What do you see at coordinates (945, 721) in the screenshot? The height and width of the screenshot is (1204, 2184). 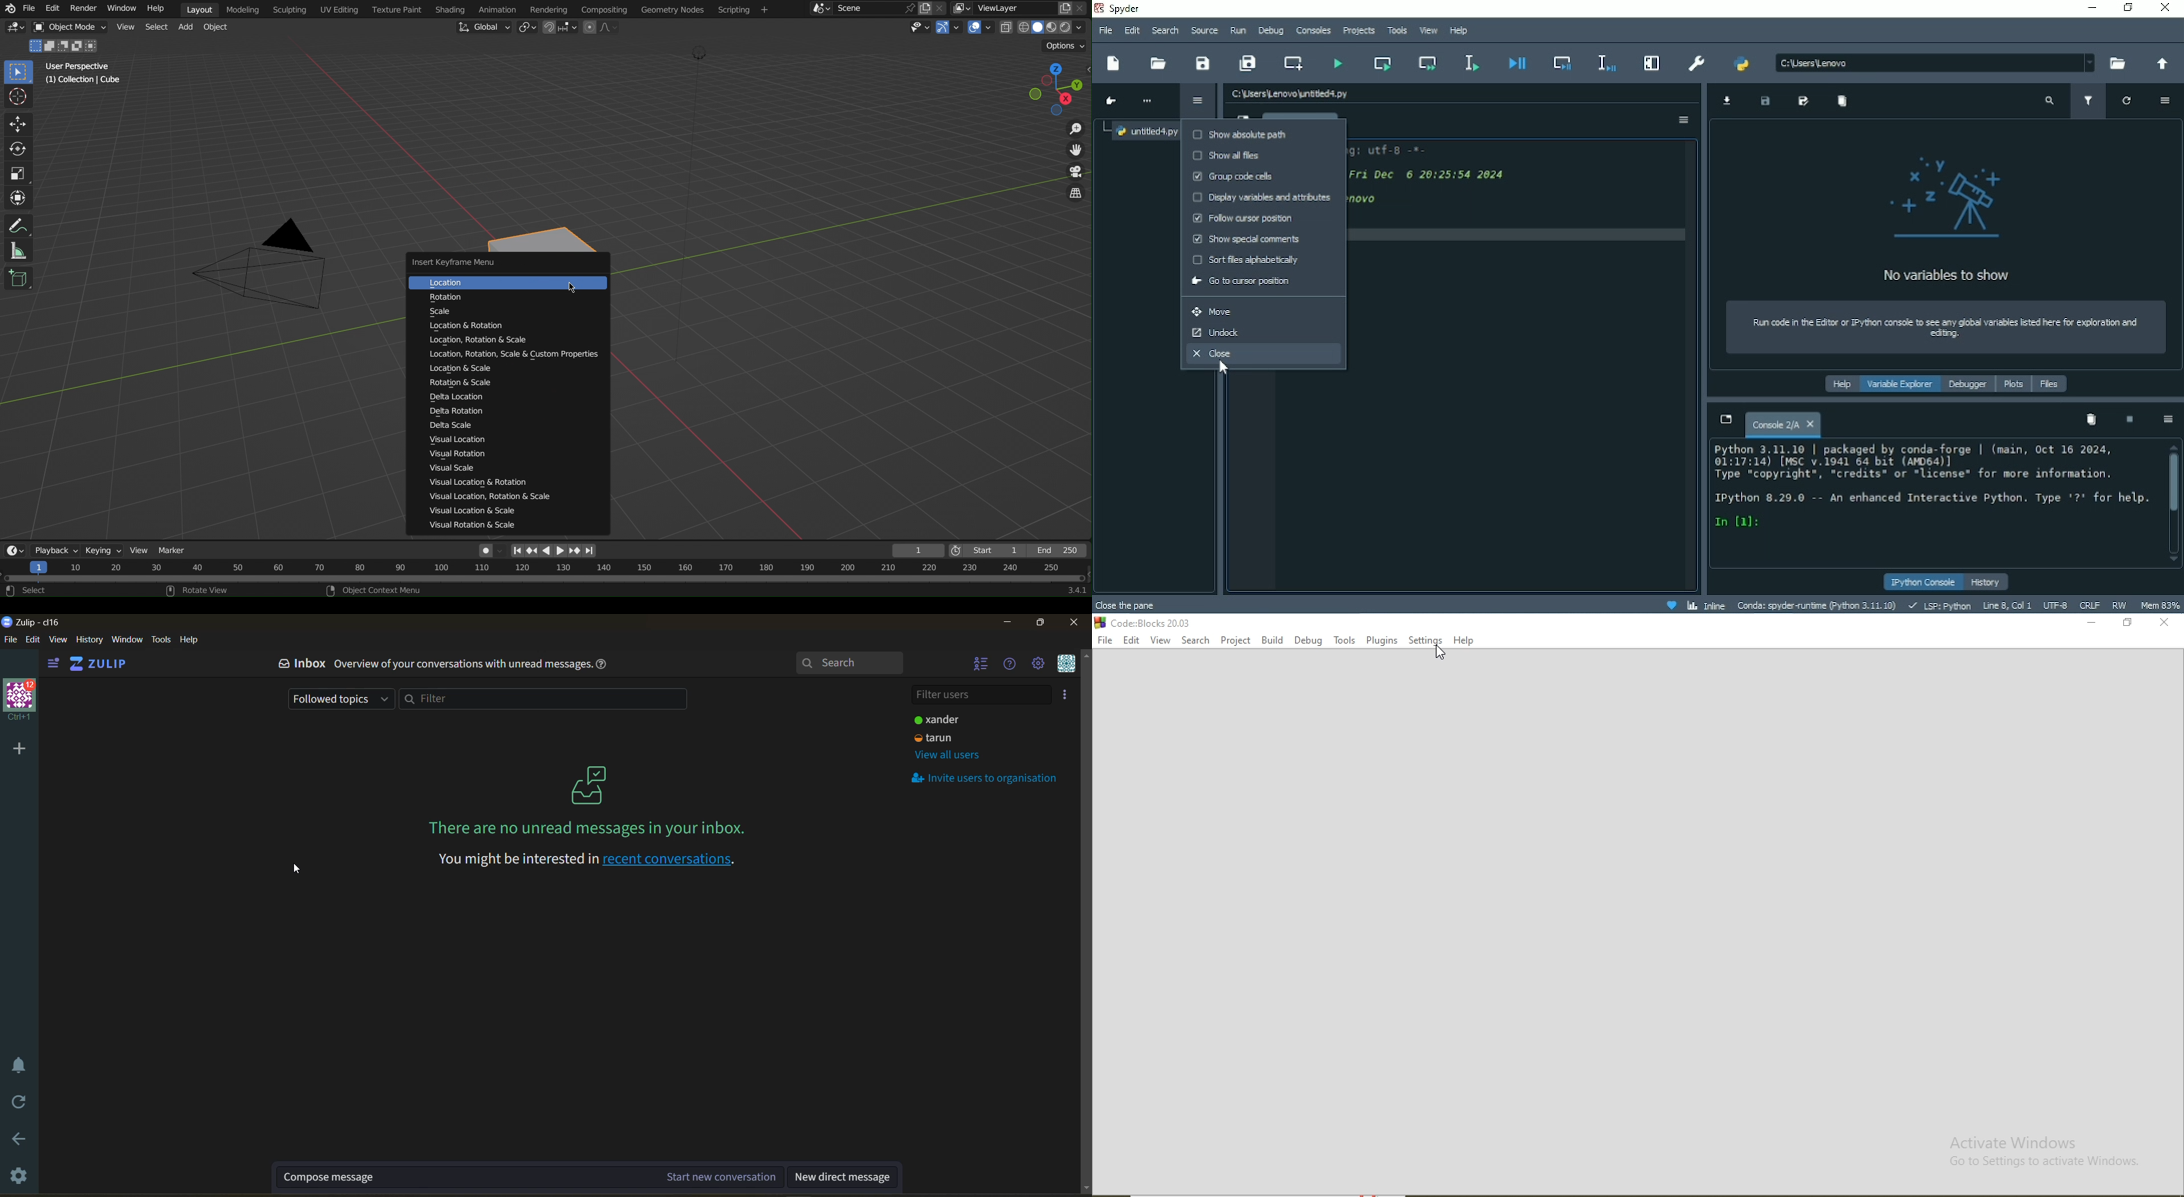 I see `user` at bounding box center [945, 721].